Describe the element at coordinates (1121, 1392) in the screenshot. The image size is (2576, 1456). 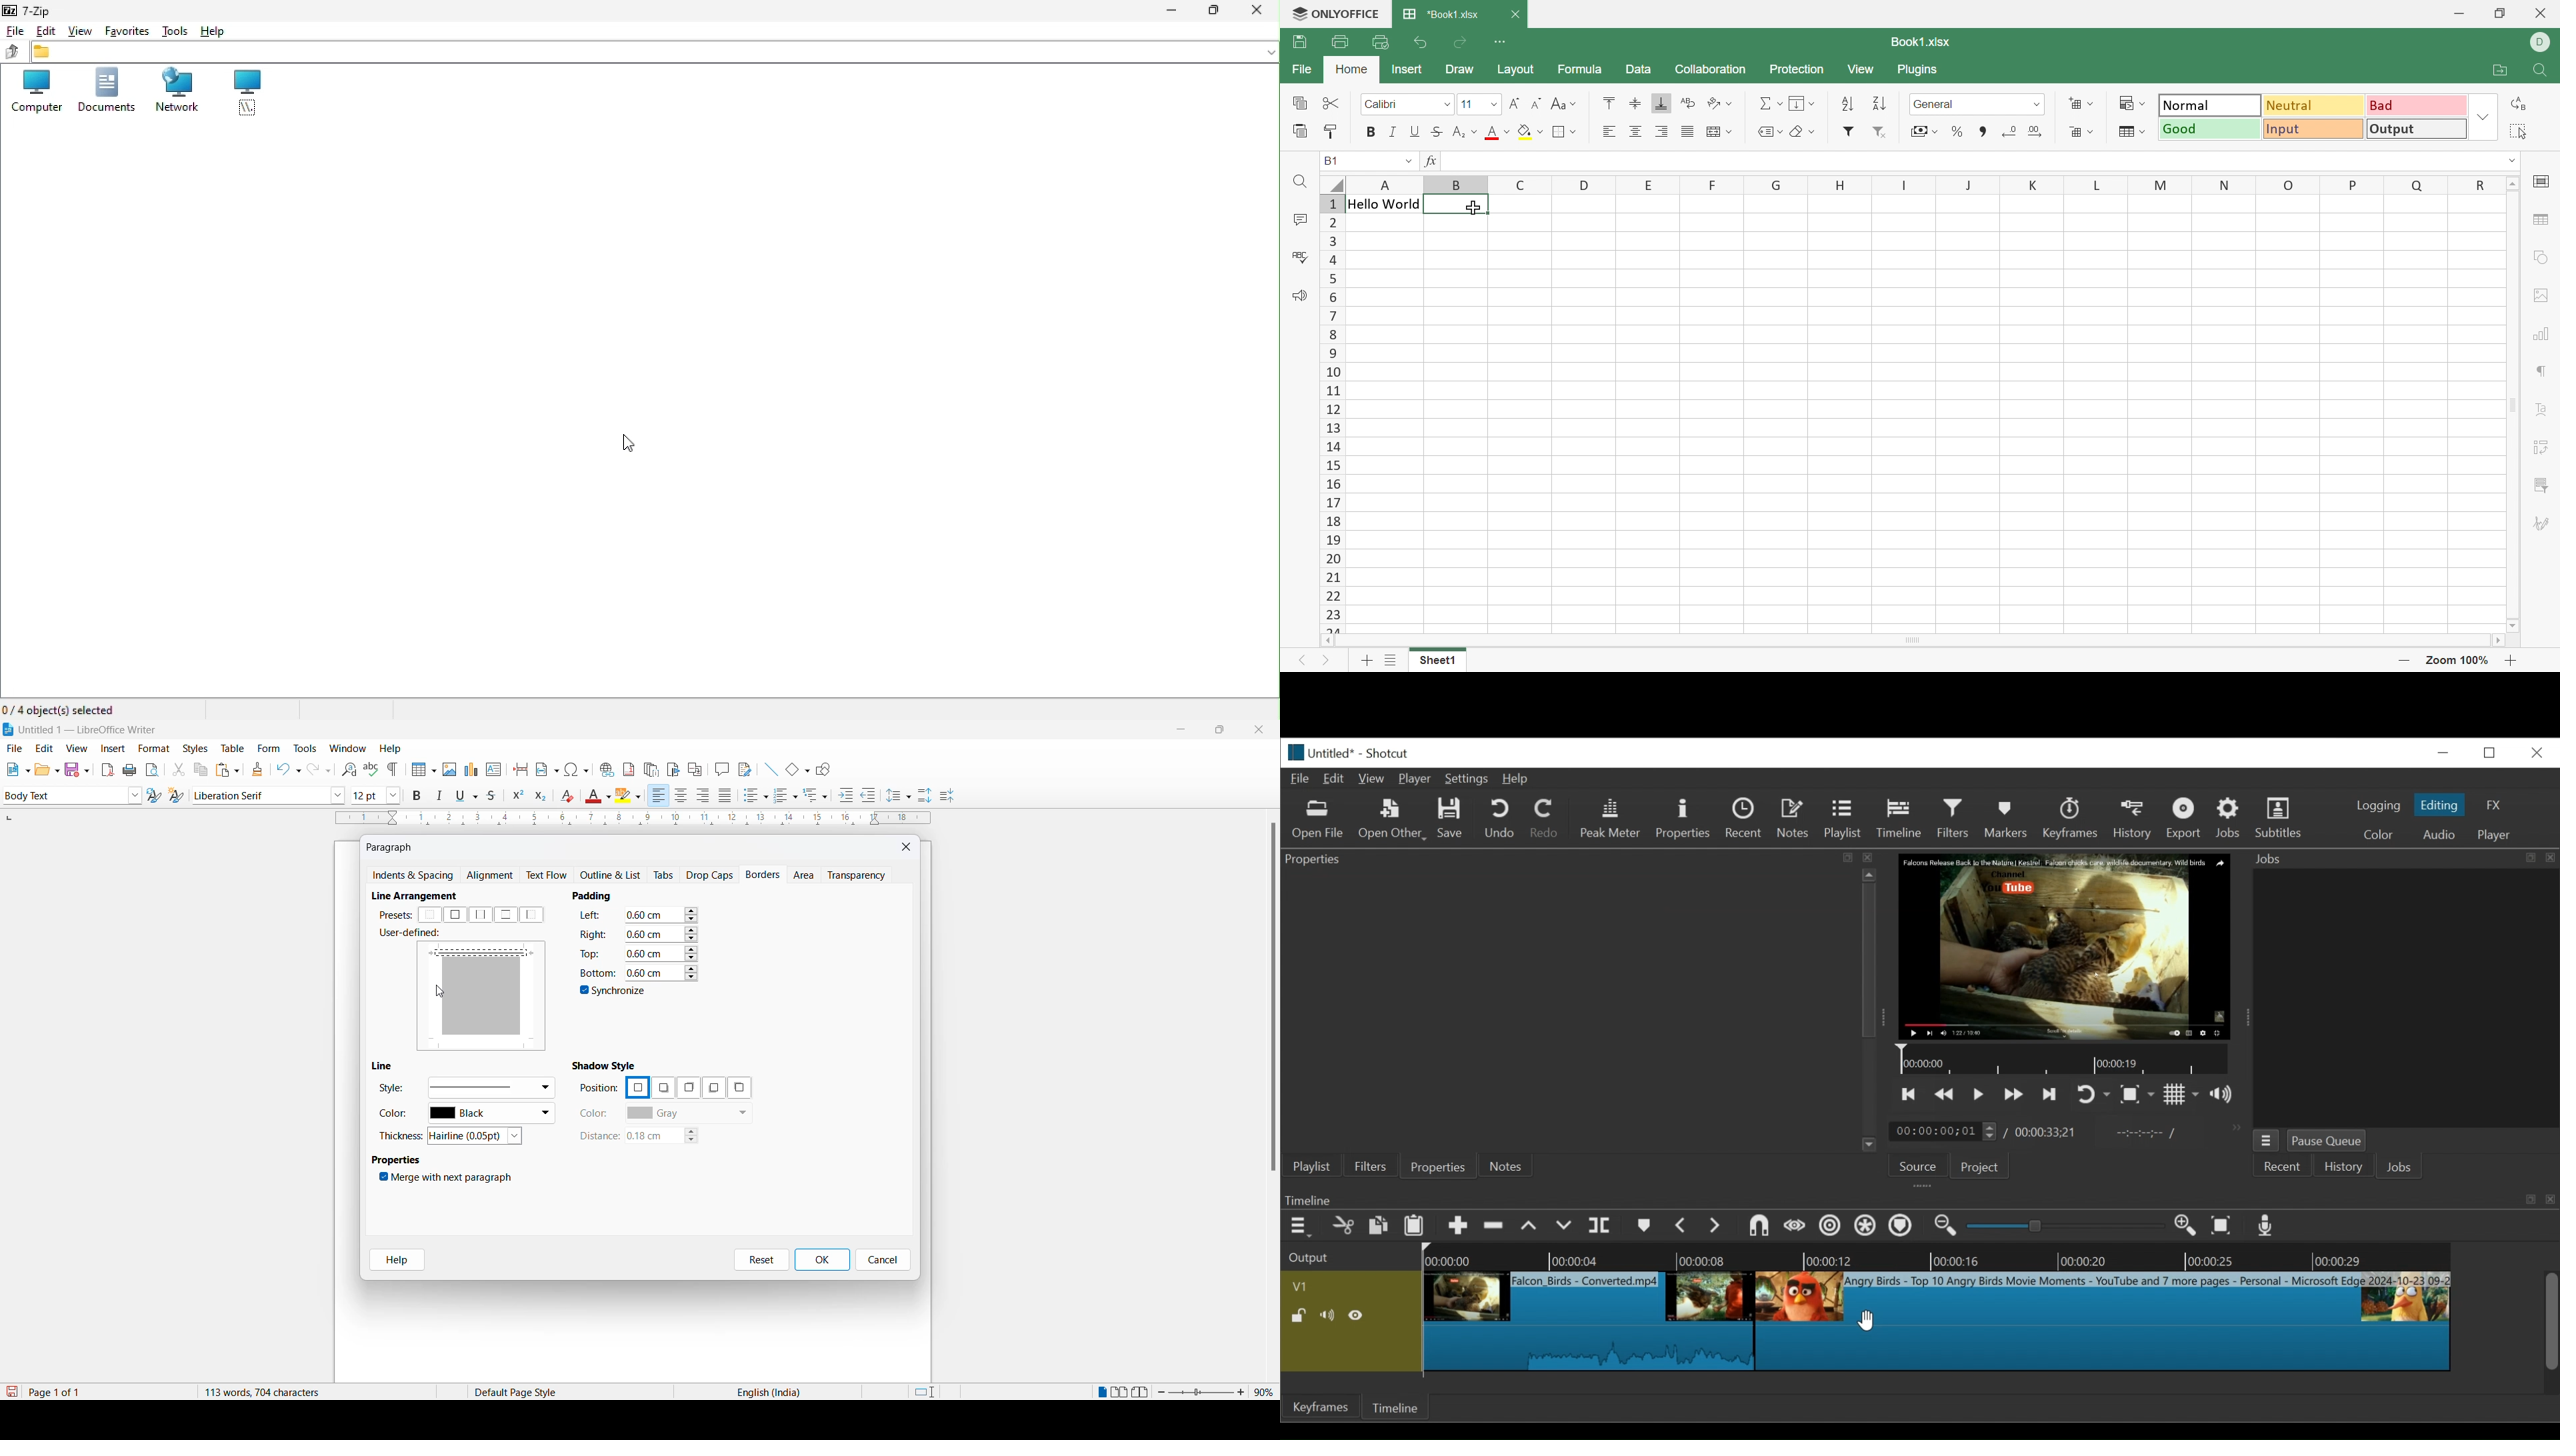
I see `multi page view` at that location.